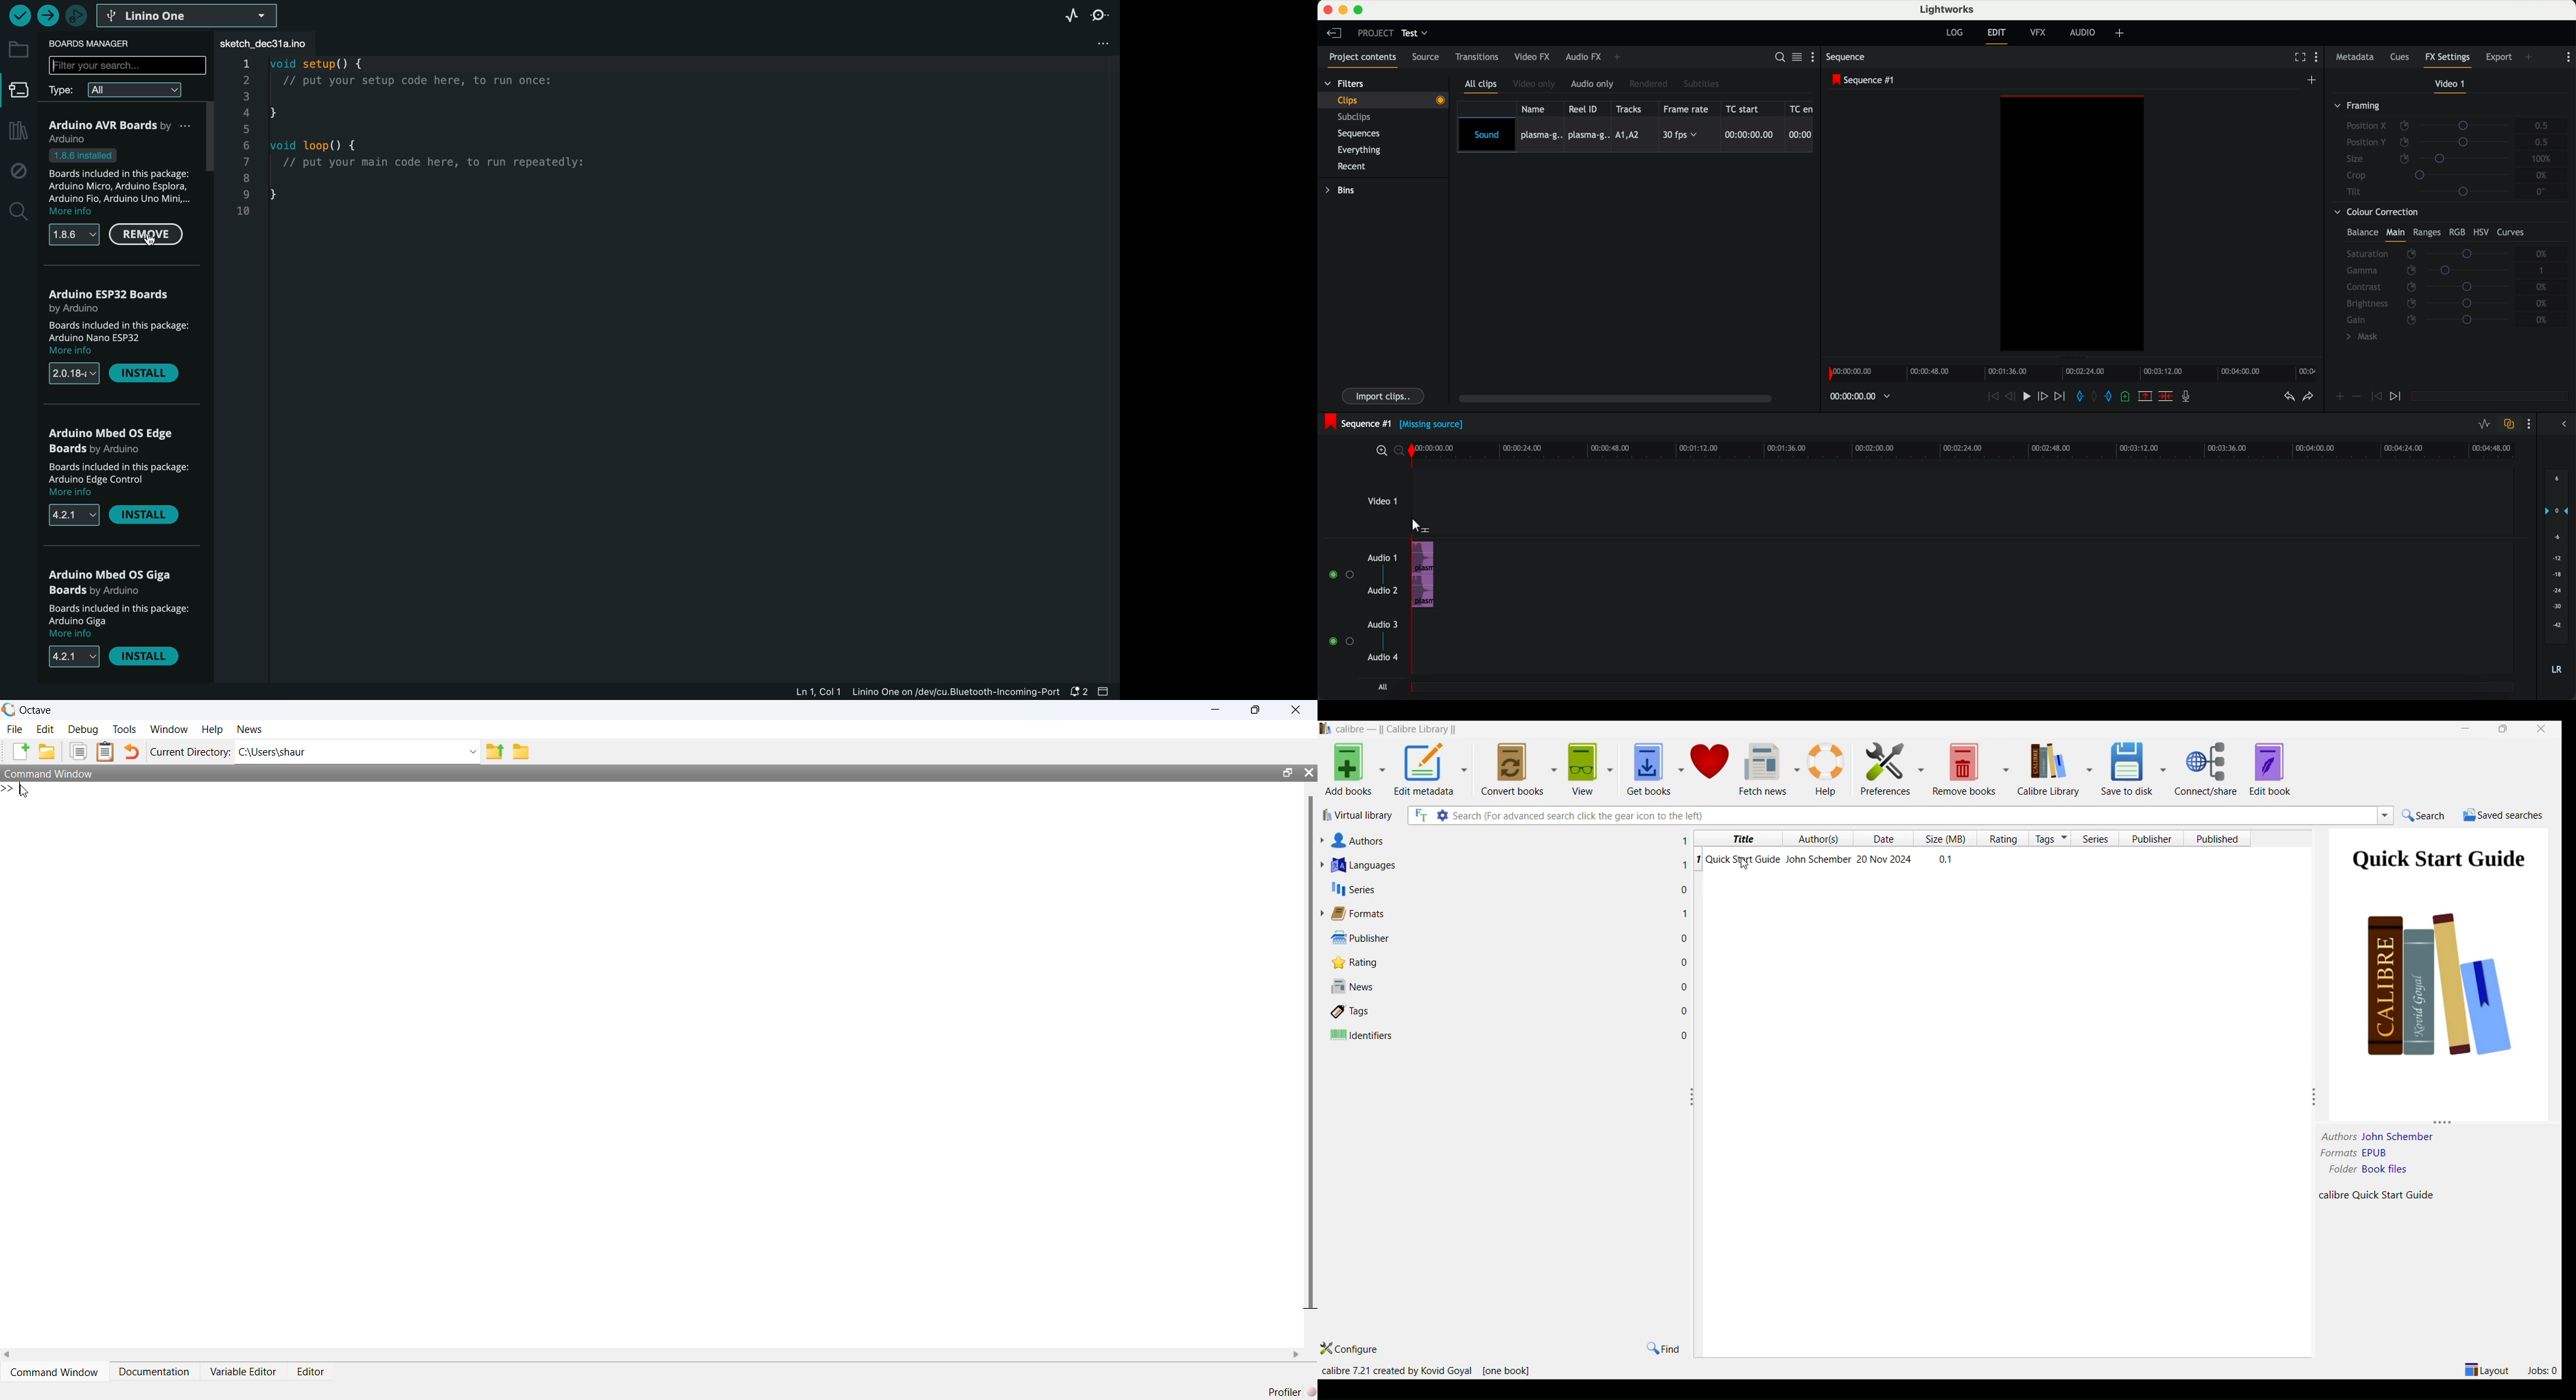  I want to click on timeline, so click(1971, 450).